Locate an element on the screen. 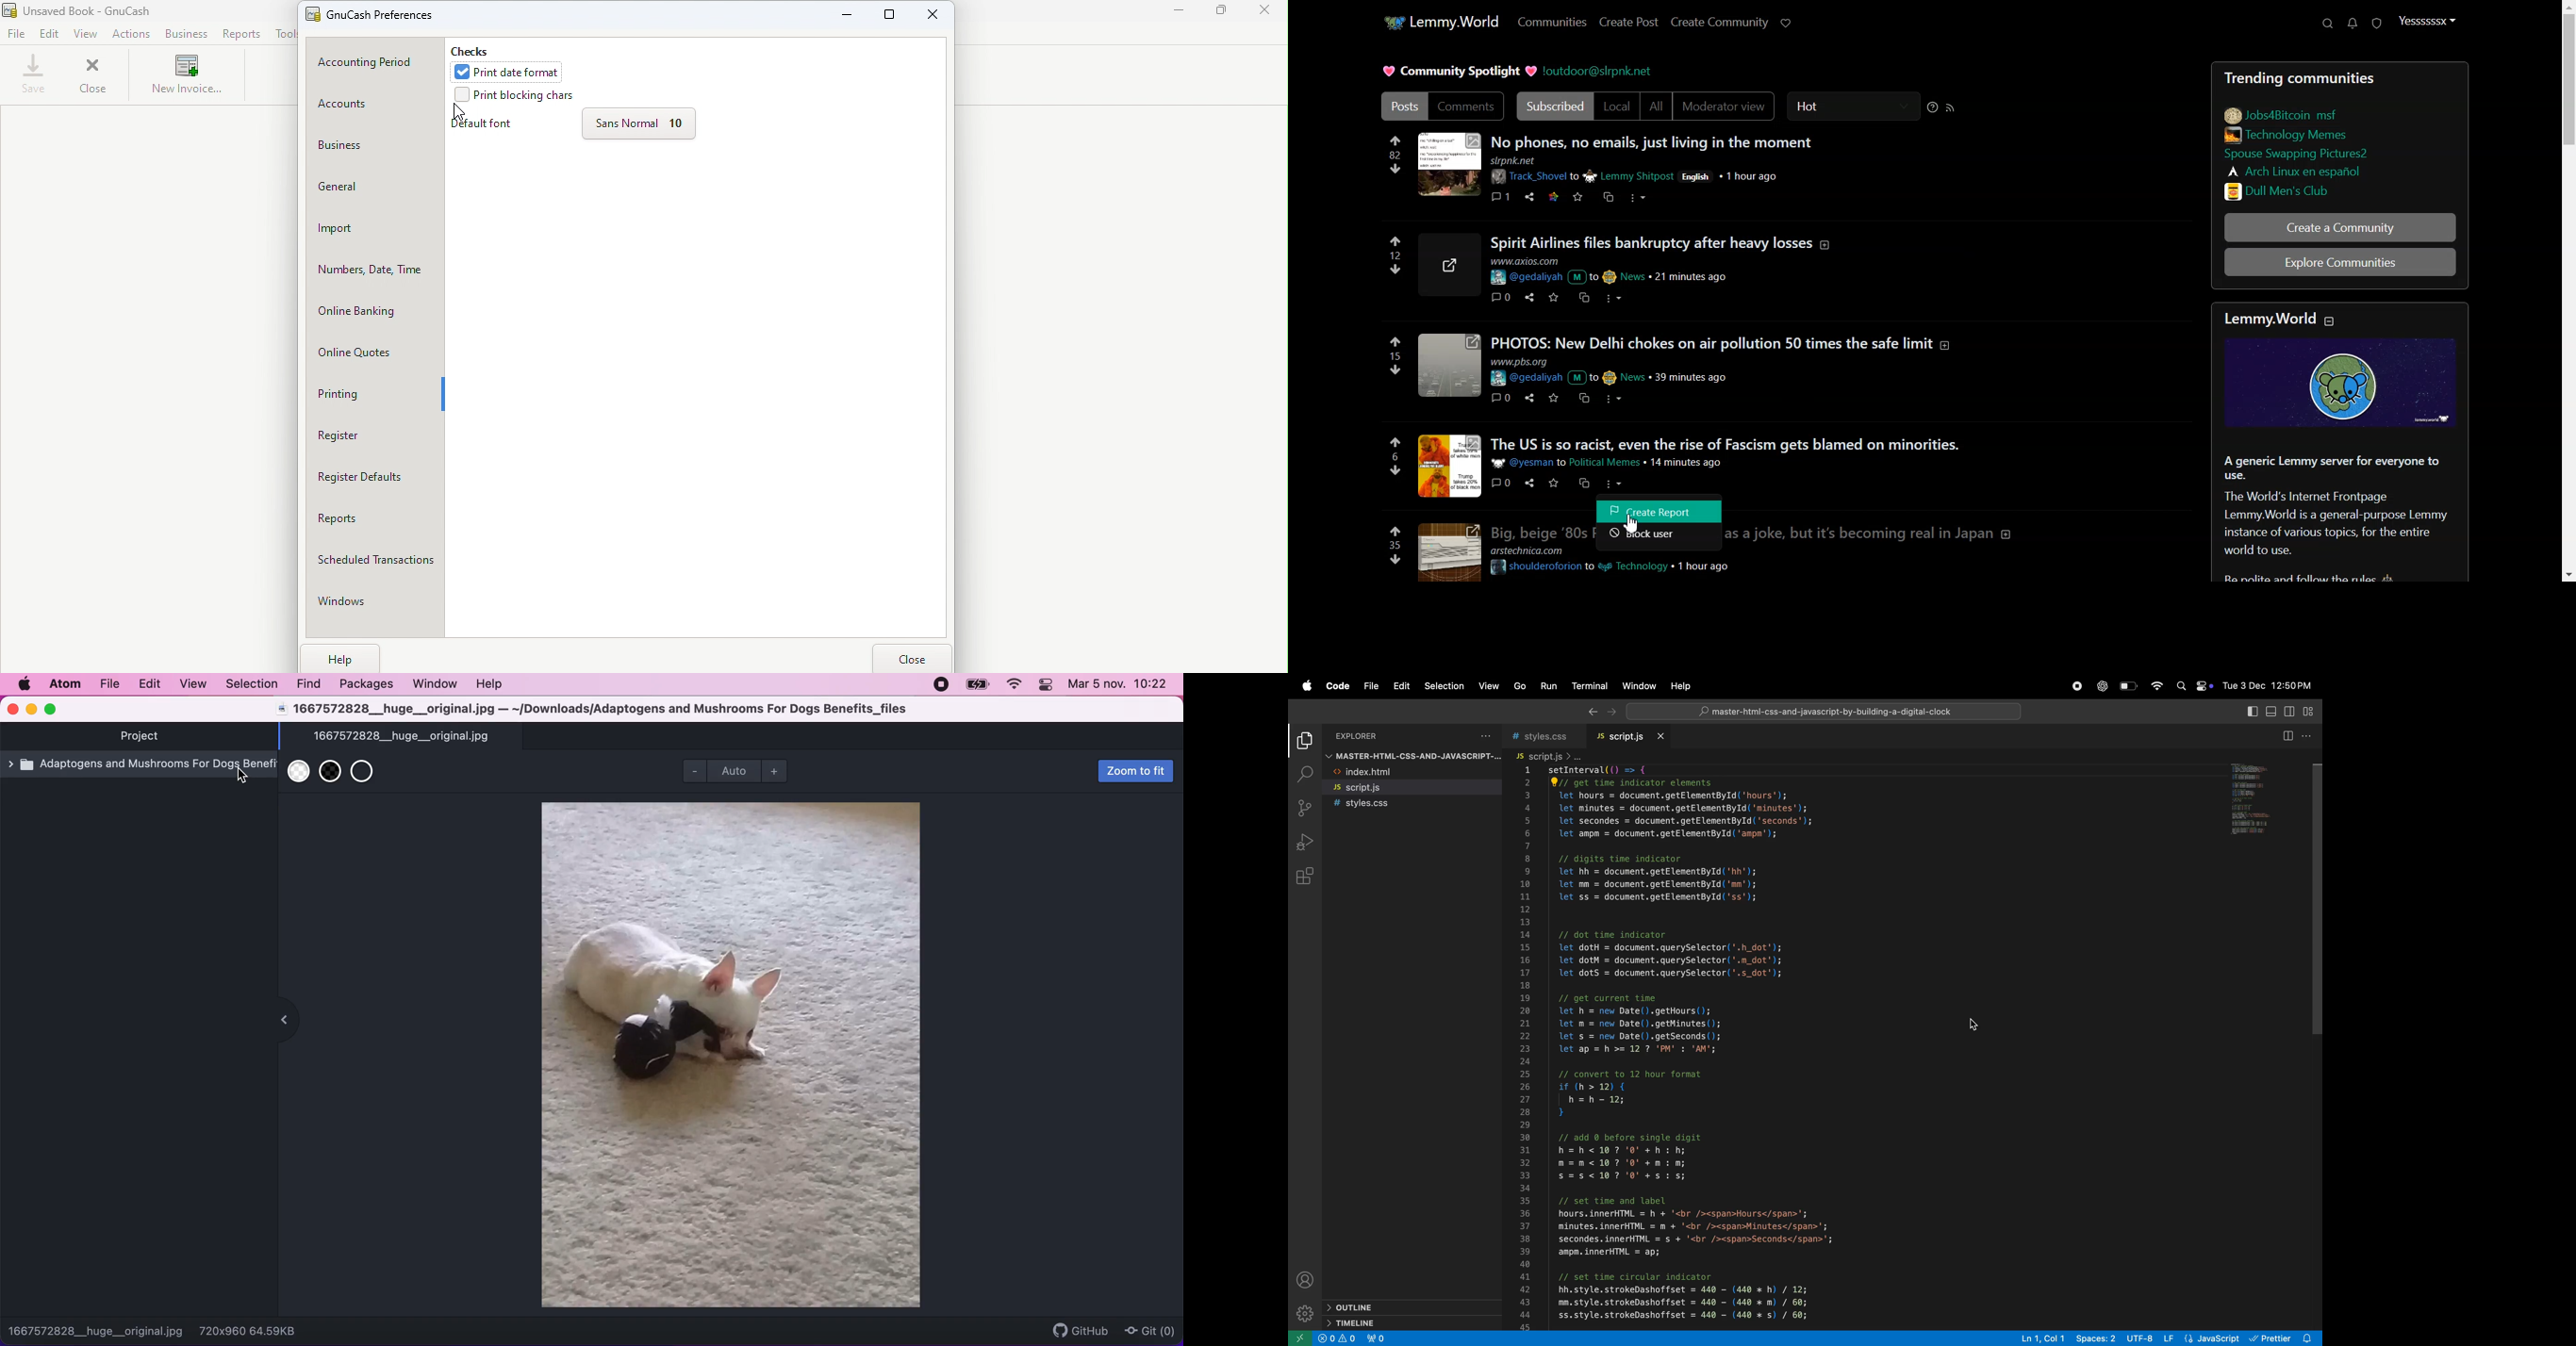 This screenshot has height=1372, width=2576. Maximize is located at coordinates (889, 17).